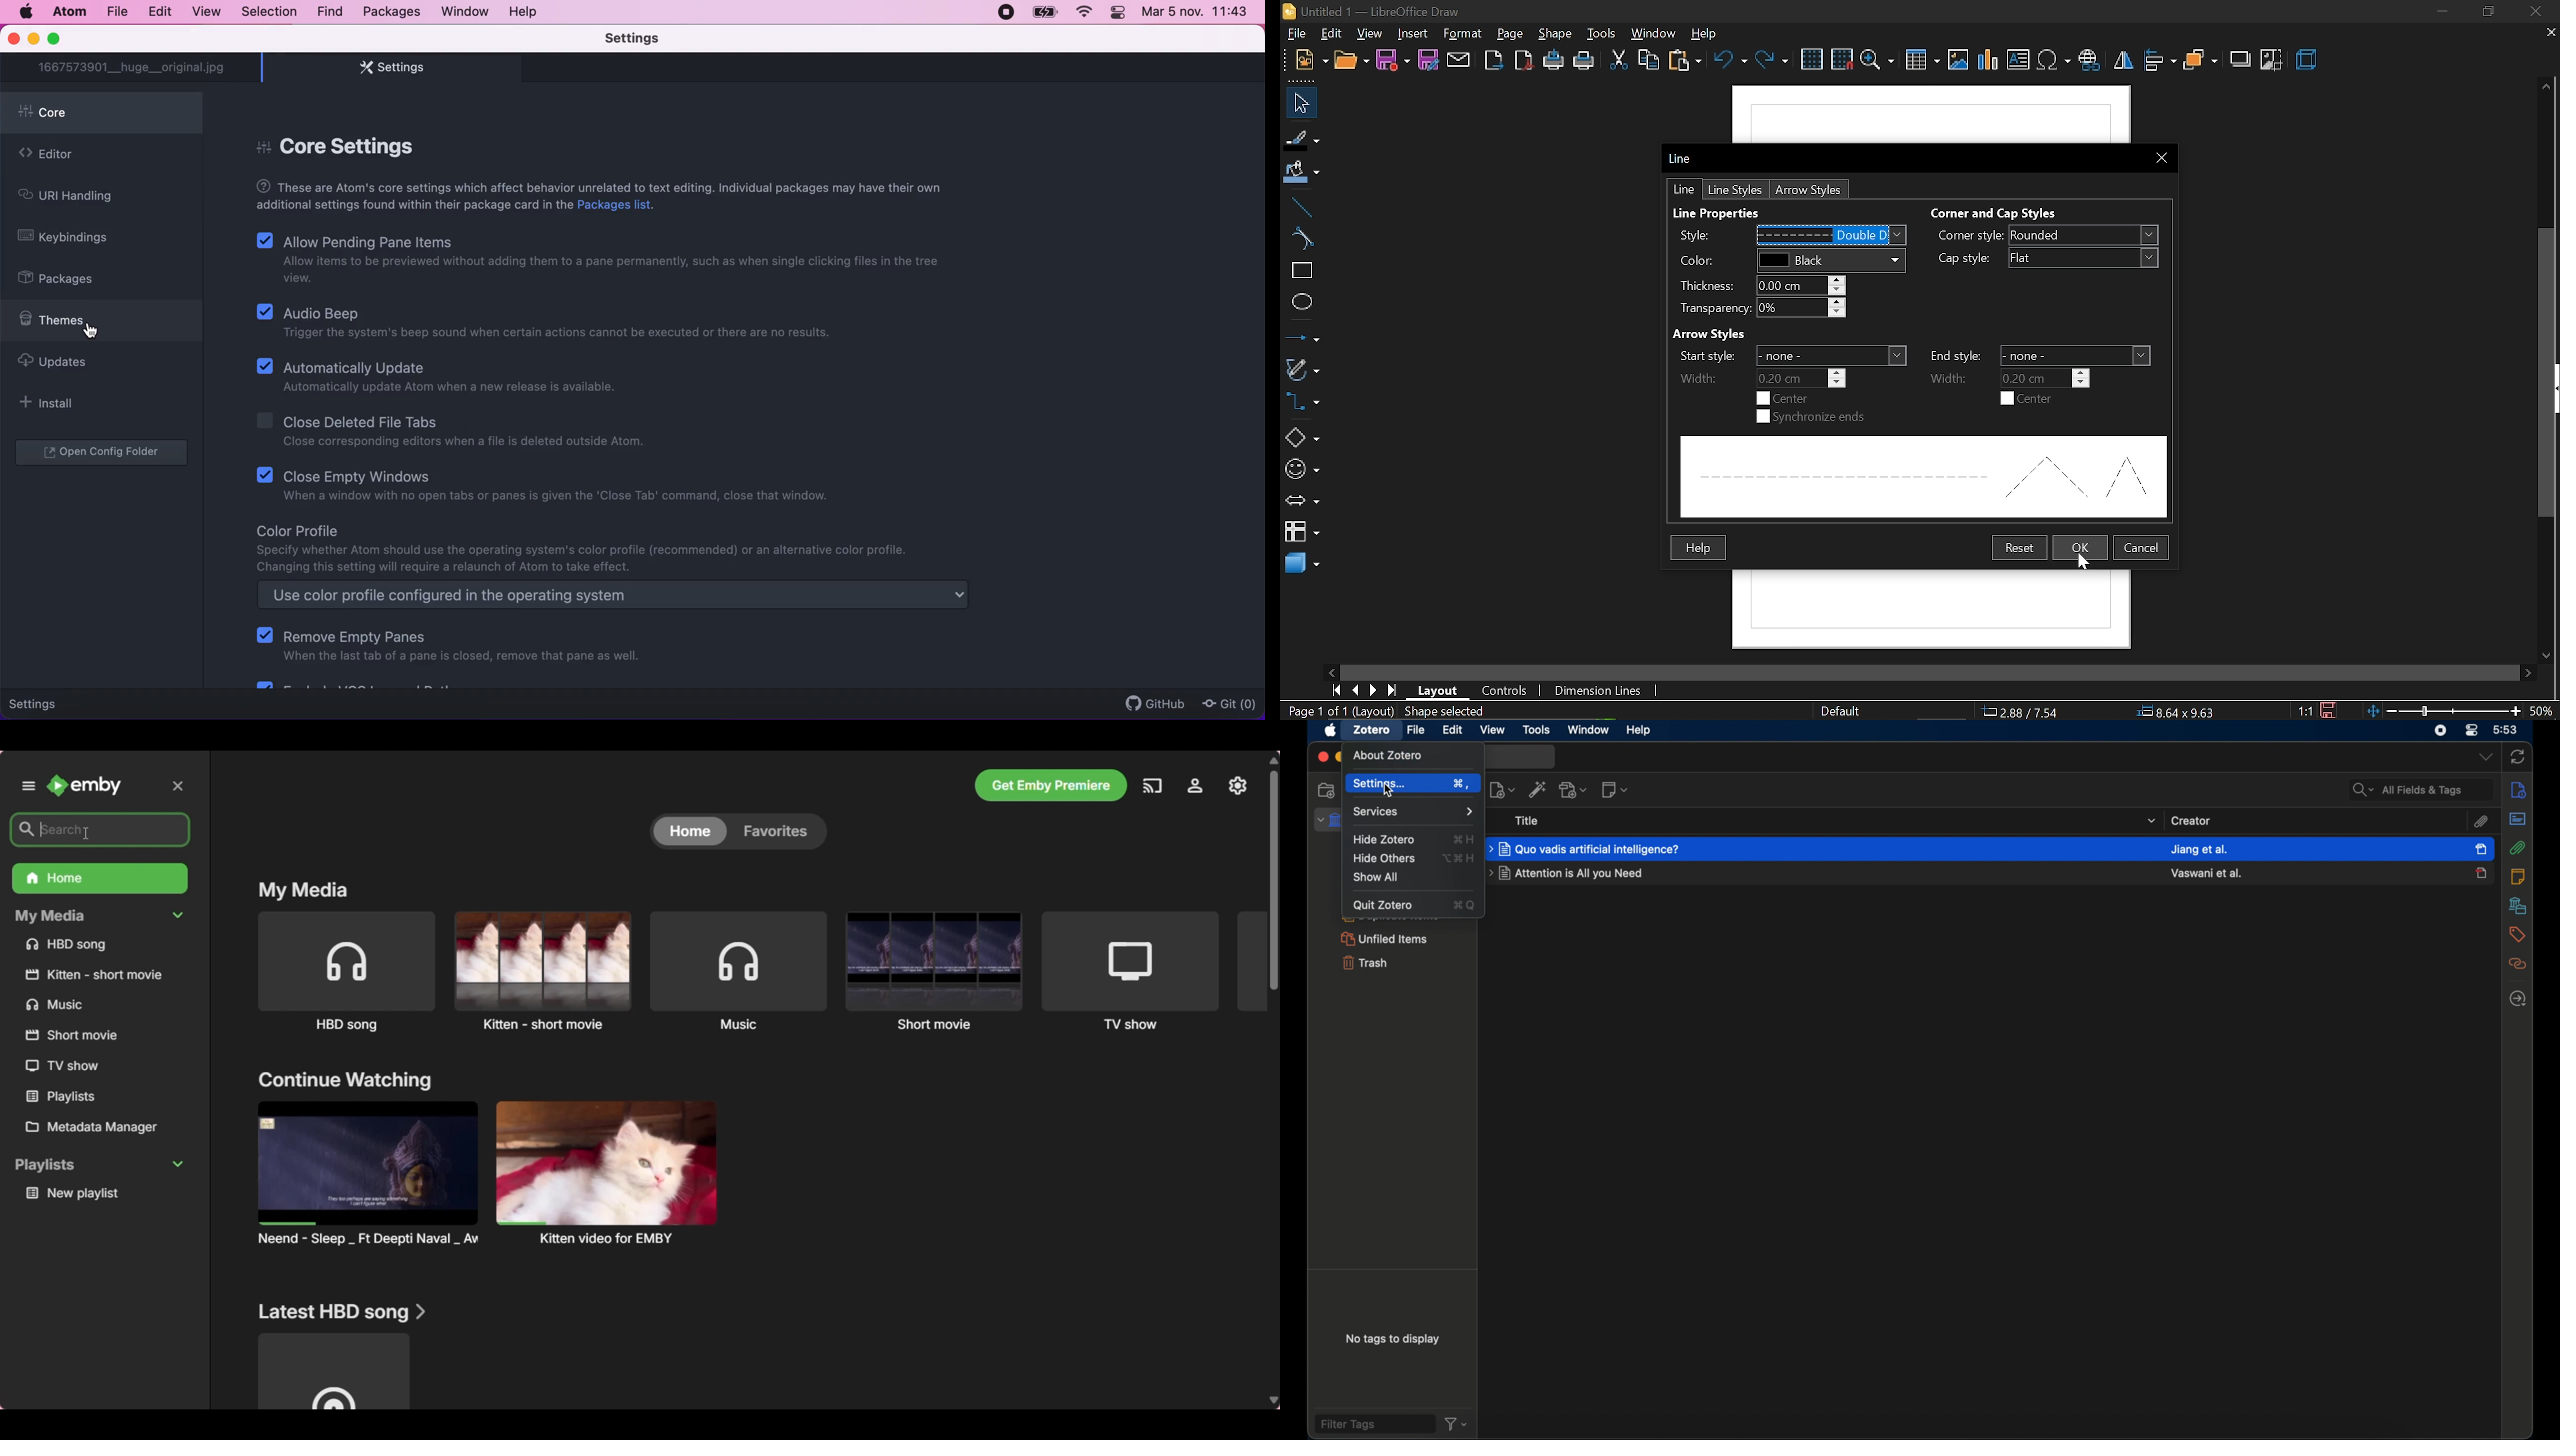  What do you see at coordinates (1198, 14) in the screenshot?
I see `Mar 5 nov. 11:42` at bounding box center [1198, 14].